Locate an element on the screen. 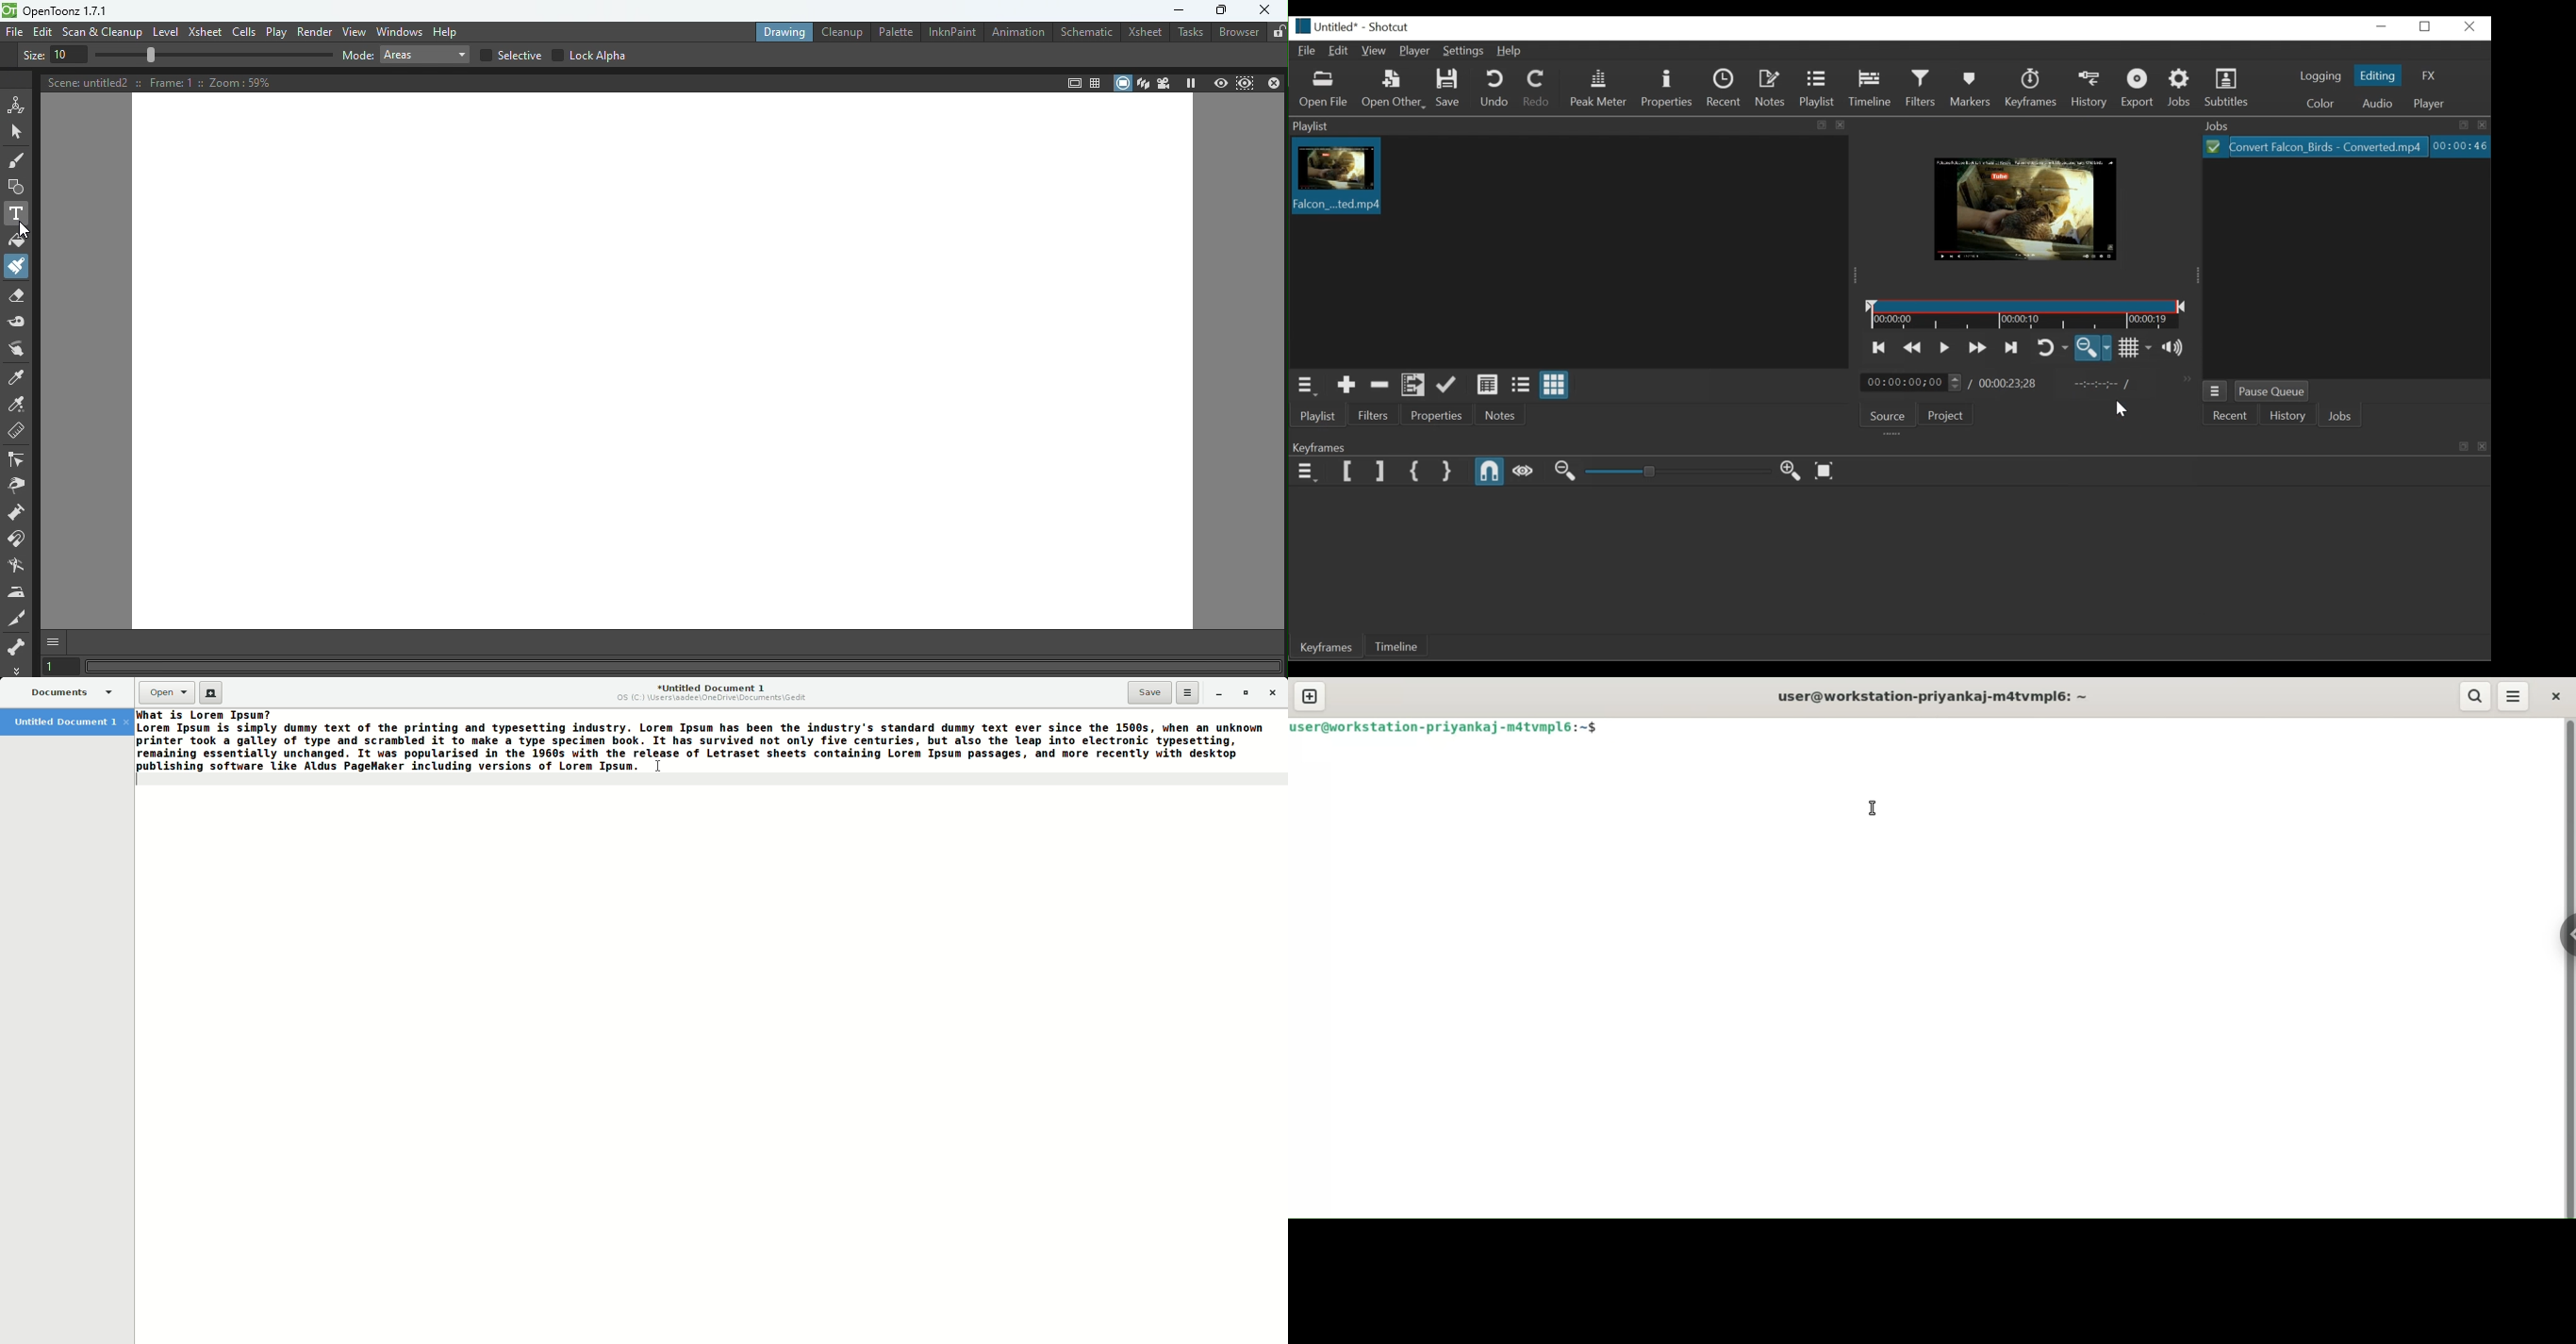  Scrub while dragging is located at coordinates (1523, 472).